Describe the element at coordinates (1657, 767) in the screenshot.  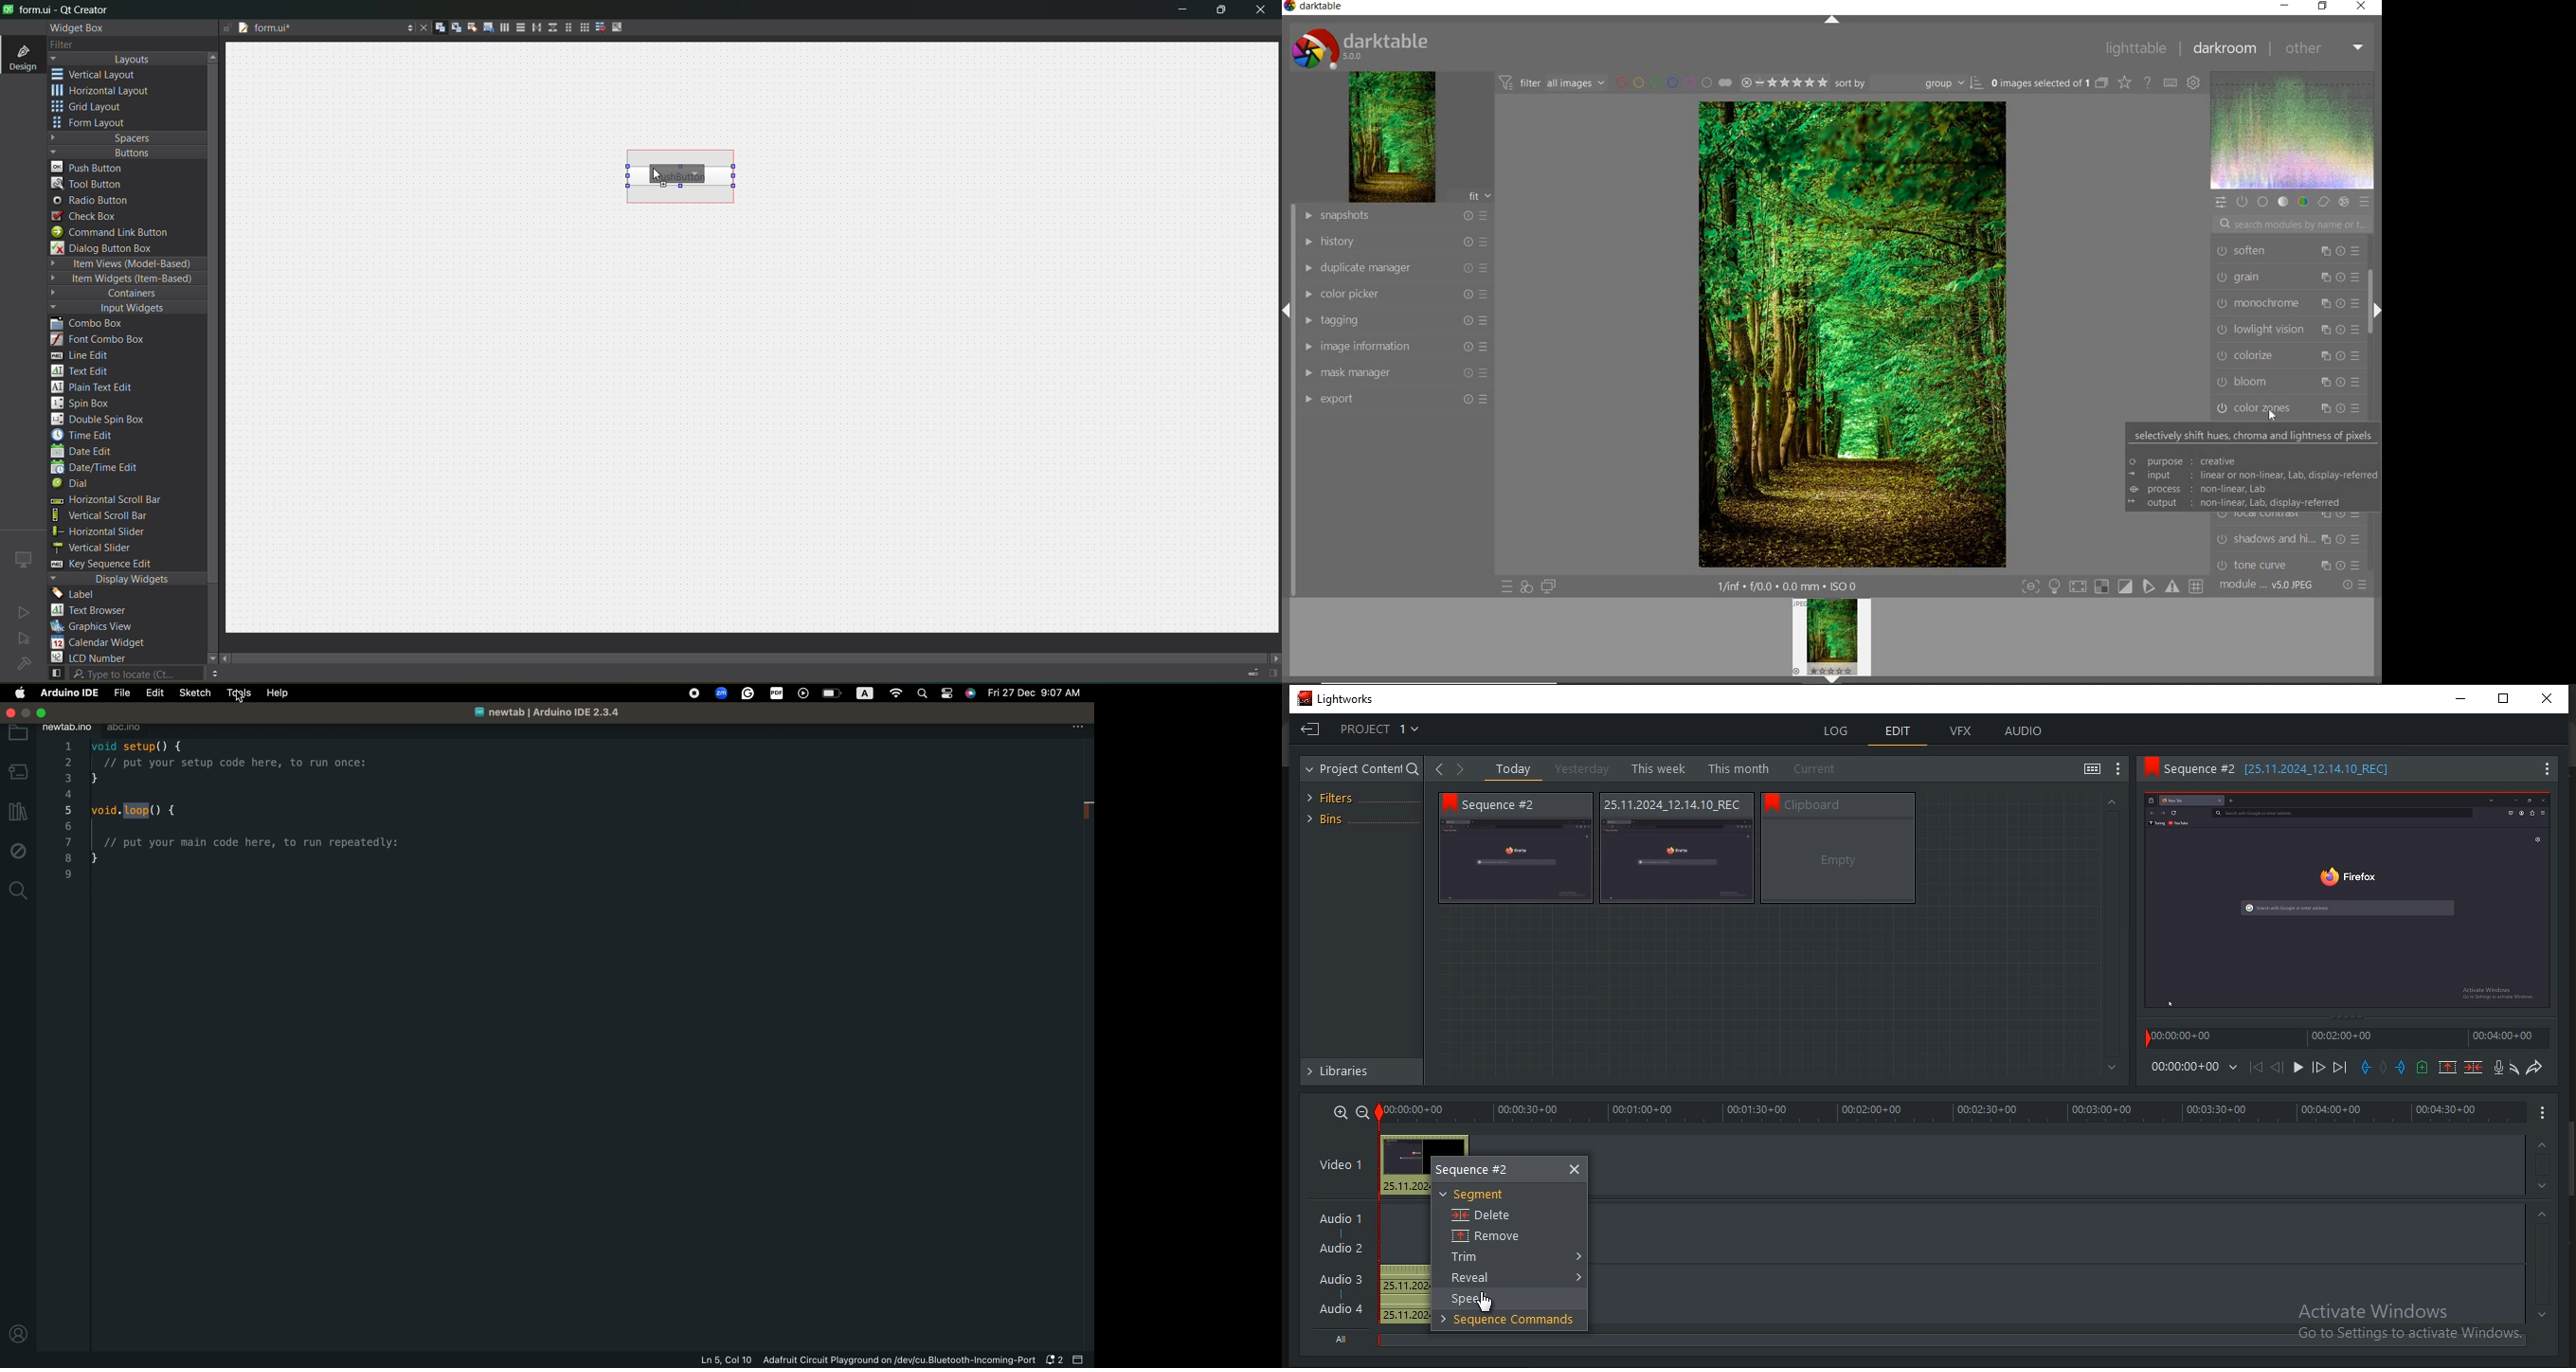
I see `this week` at that location.